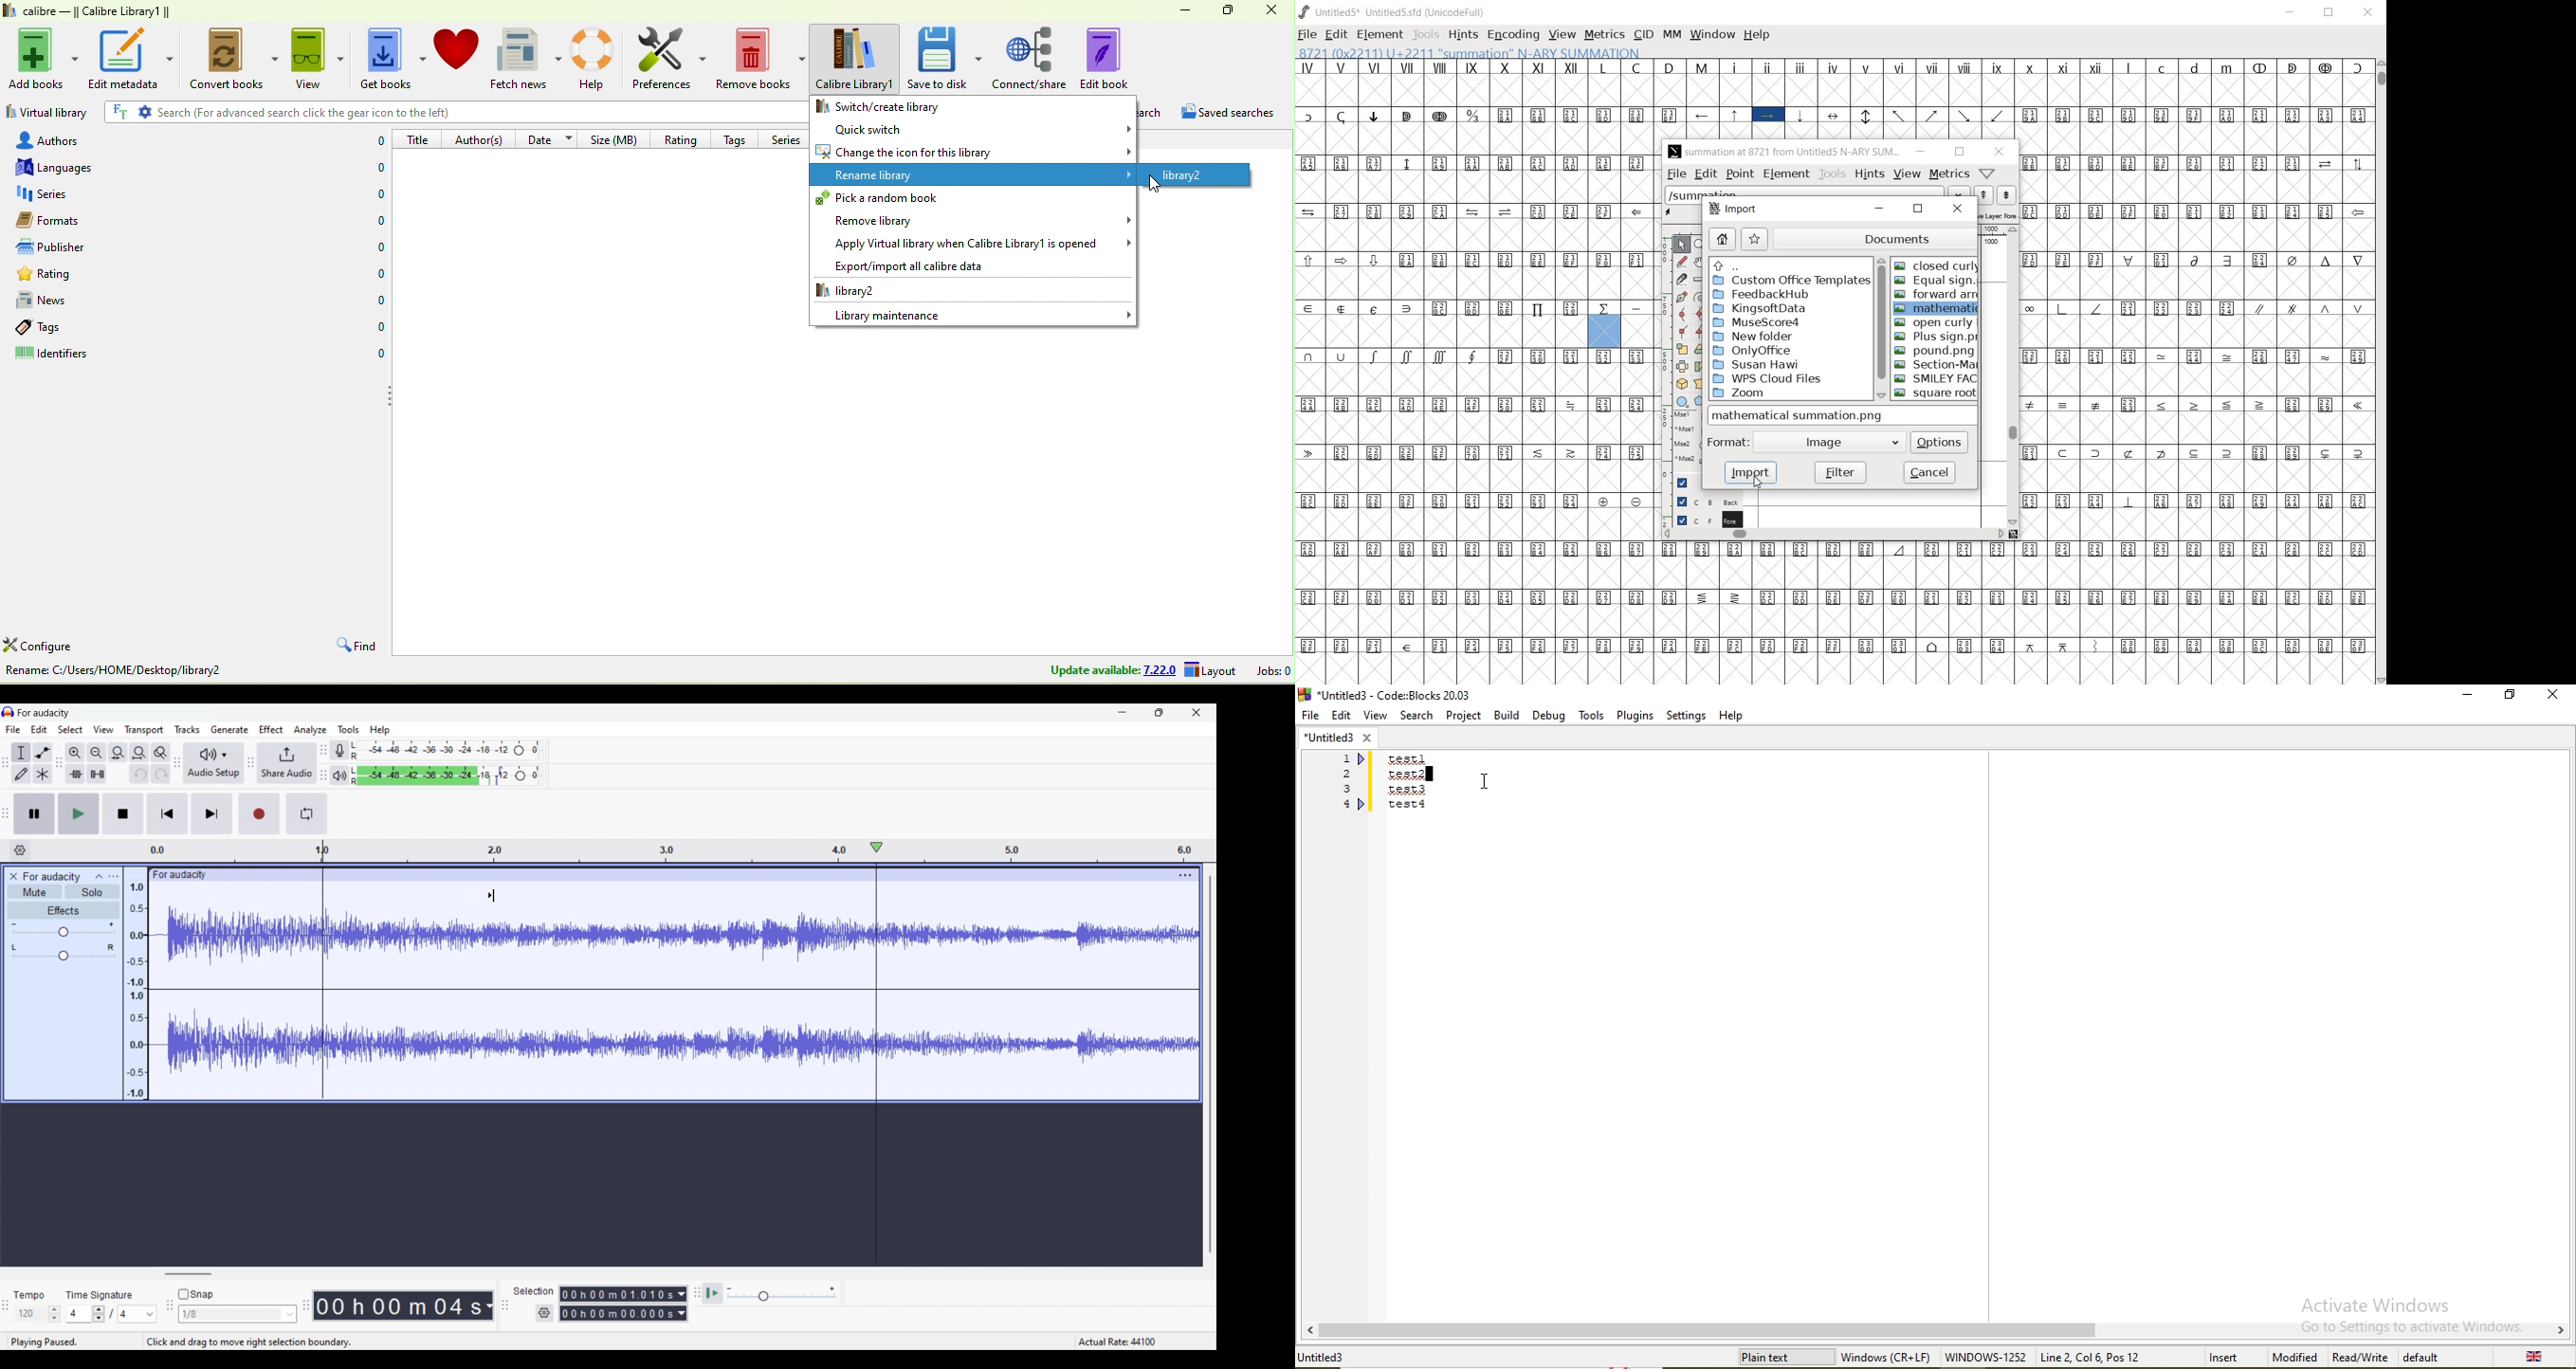  What do you see at coordinates (376, 356) in the screenshot?
I see `0` at bounding box center [376, 356].